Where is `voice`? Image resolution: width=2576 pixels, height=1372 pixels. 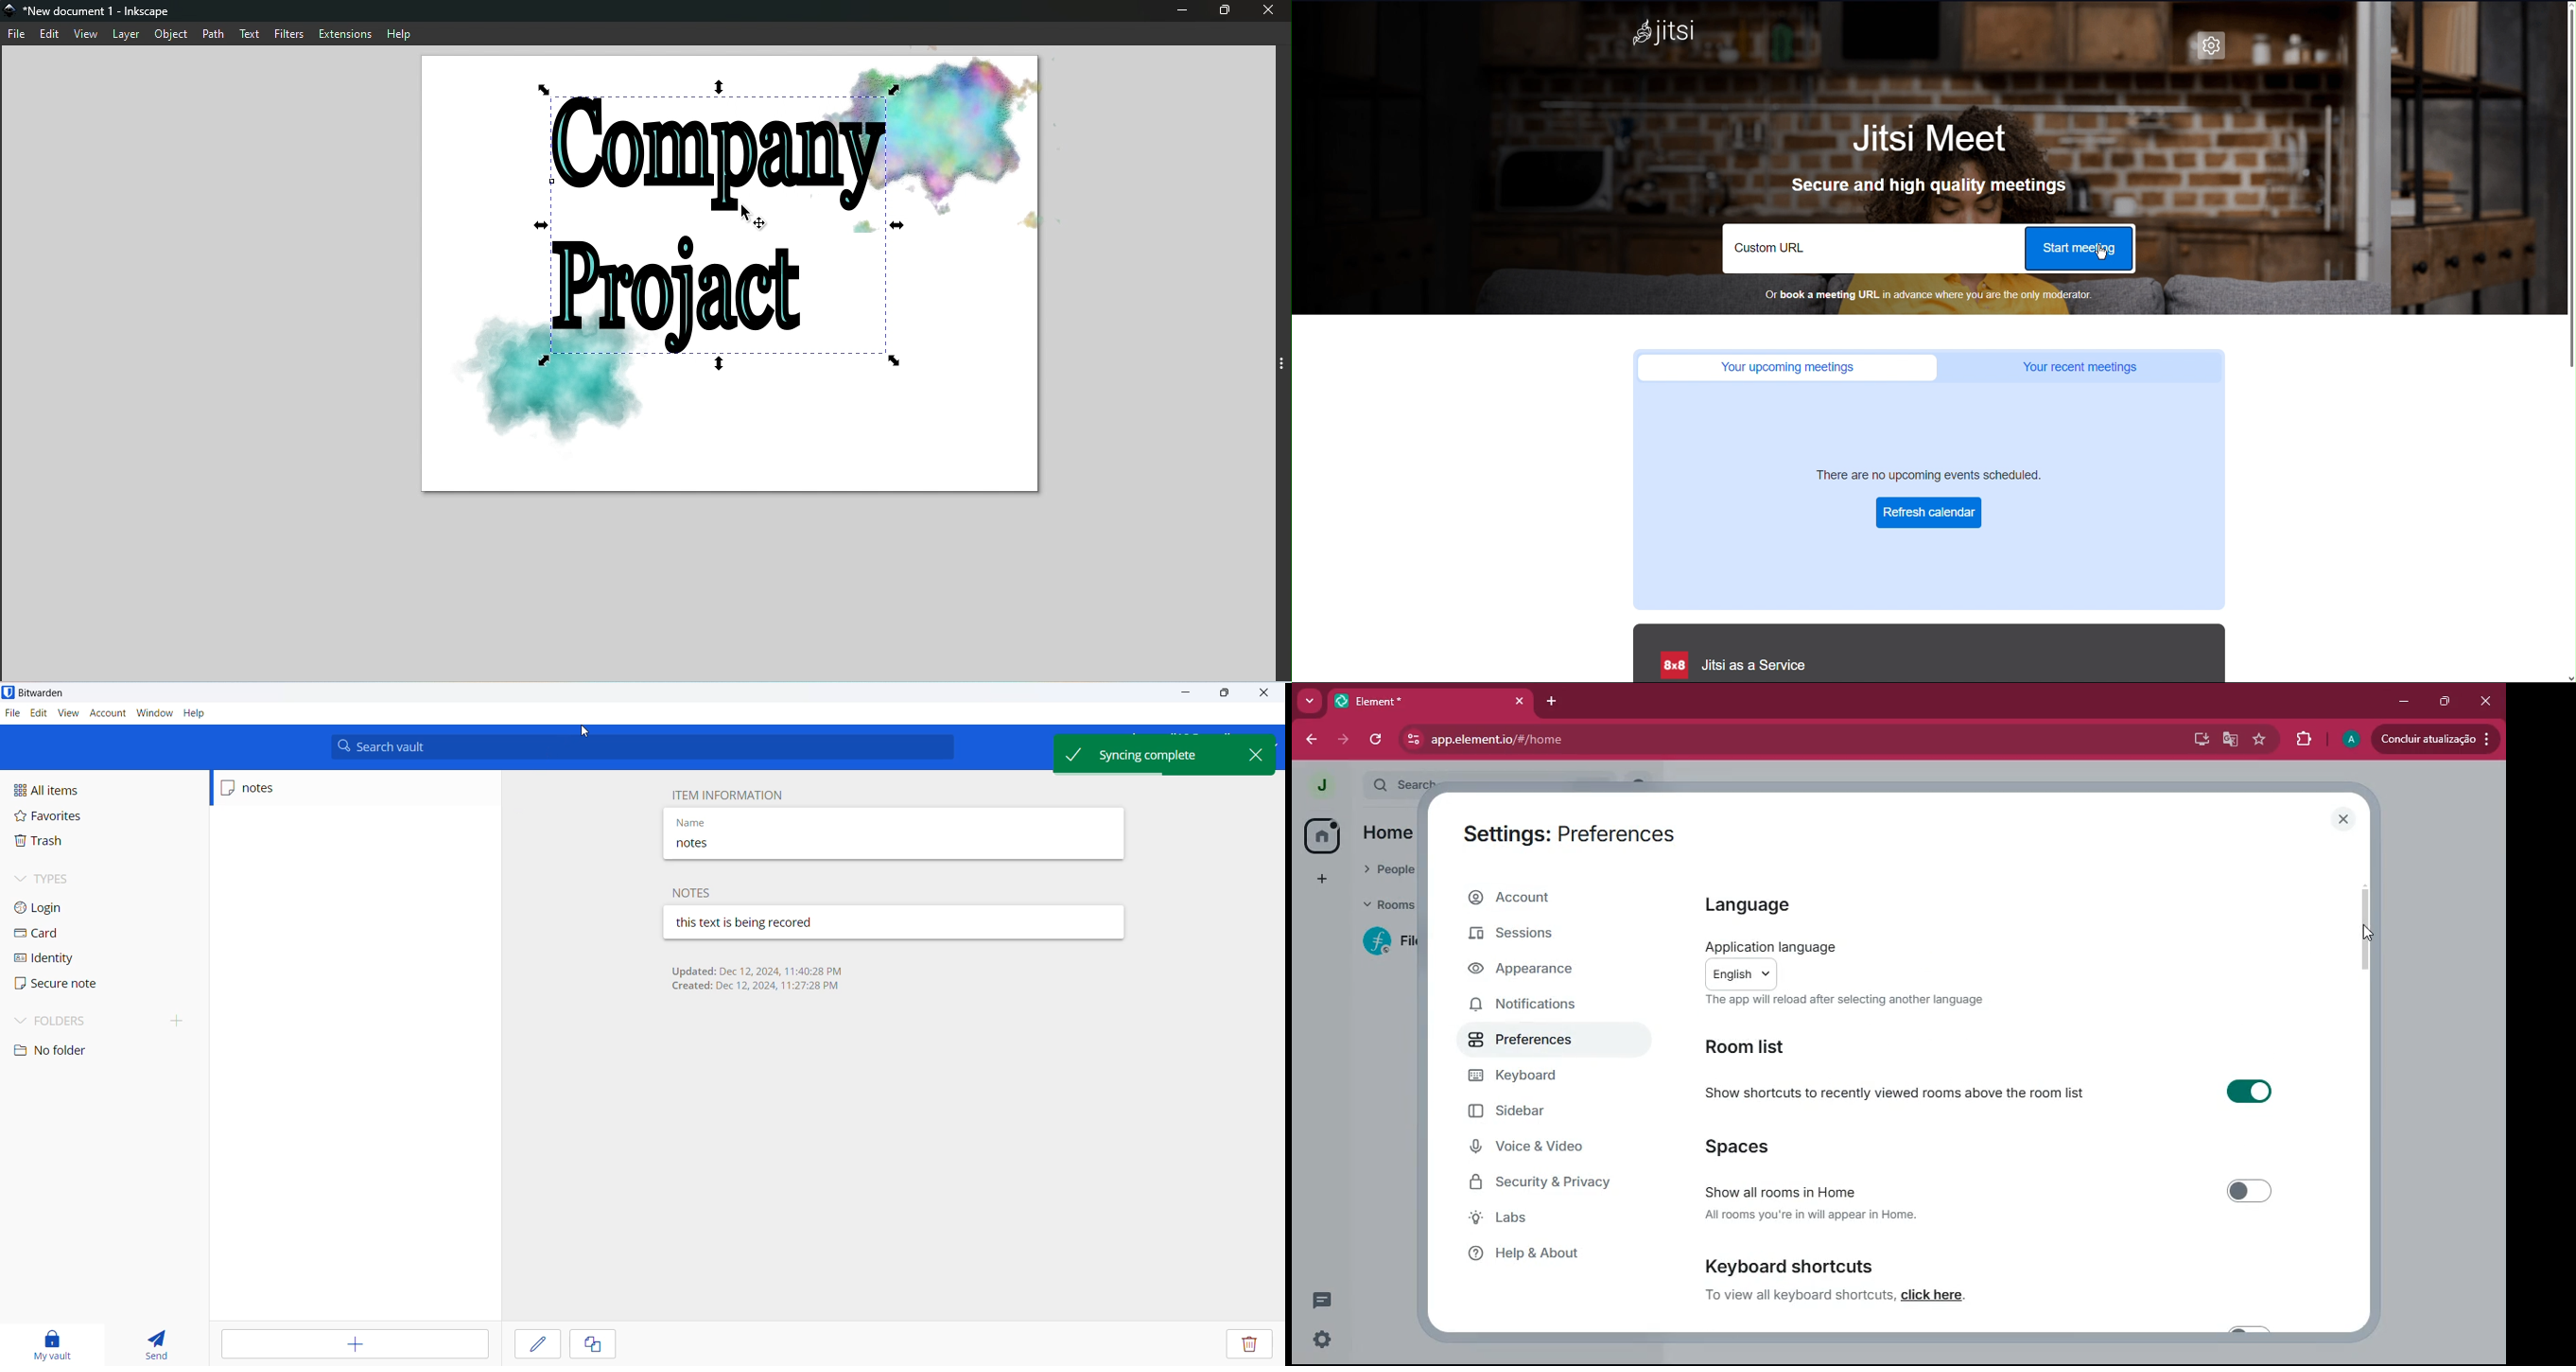
voice is located at coordinates (1547, 1149).